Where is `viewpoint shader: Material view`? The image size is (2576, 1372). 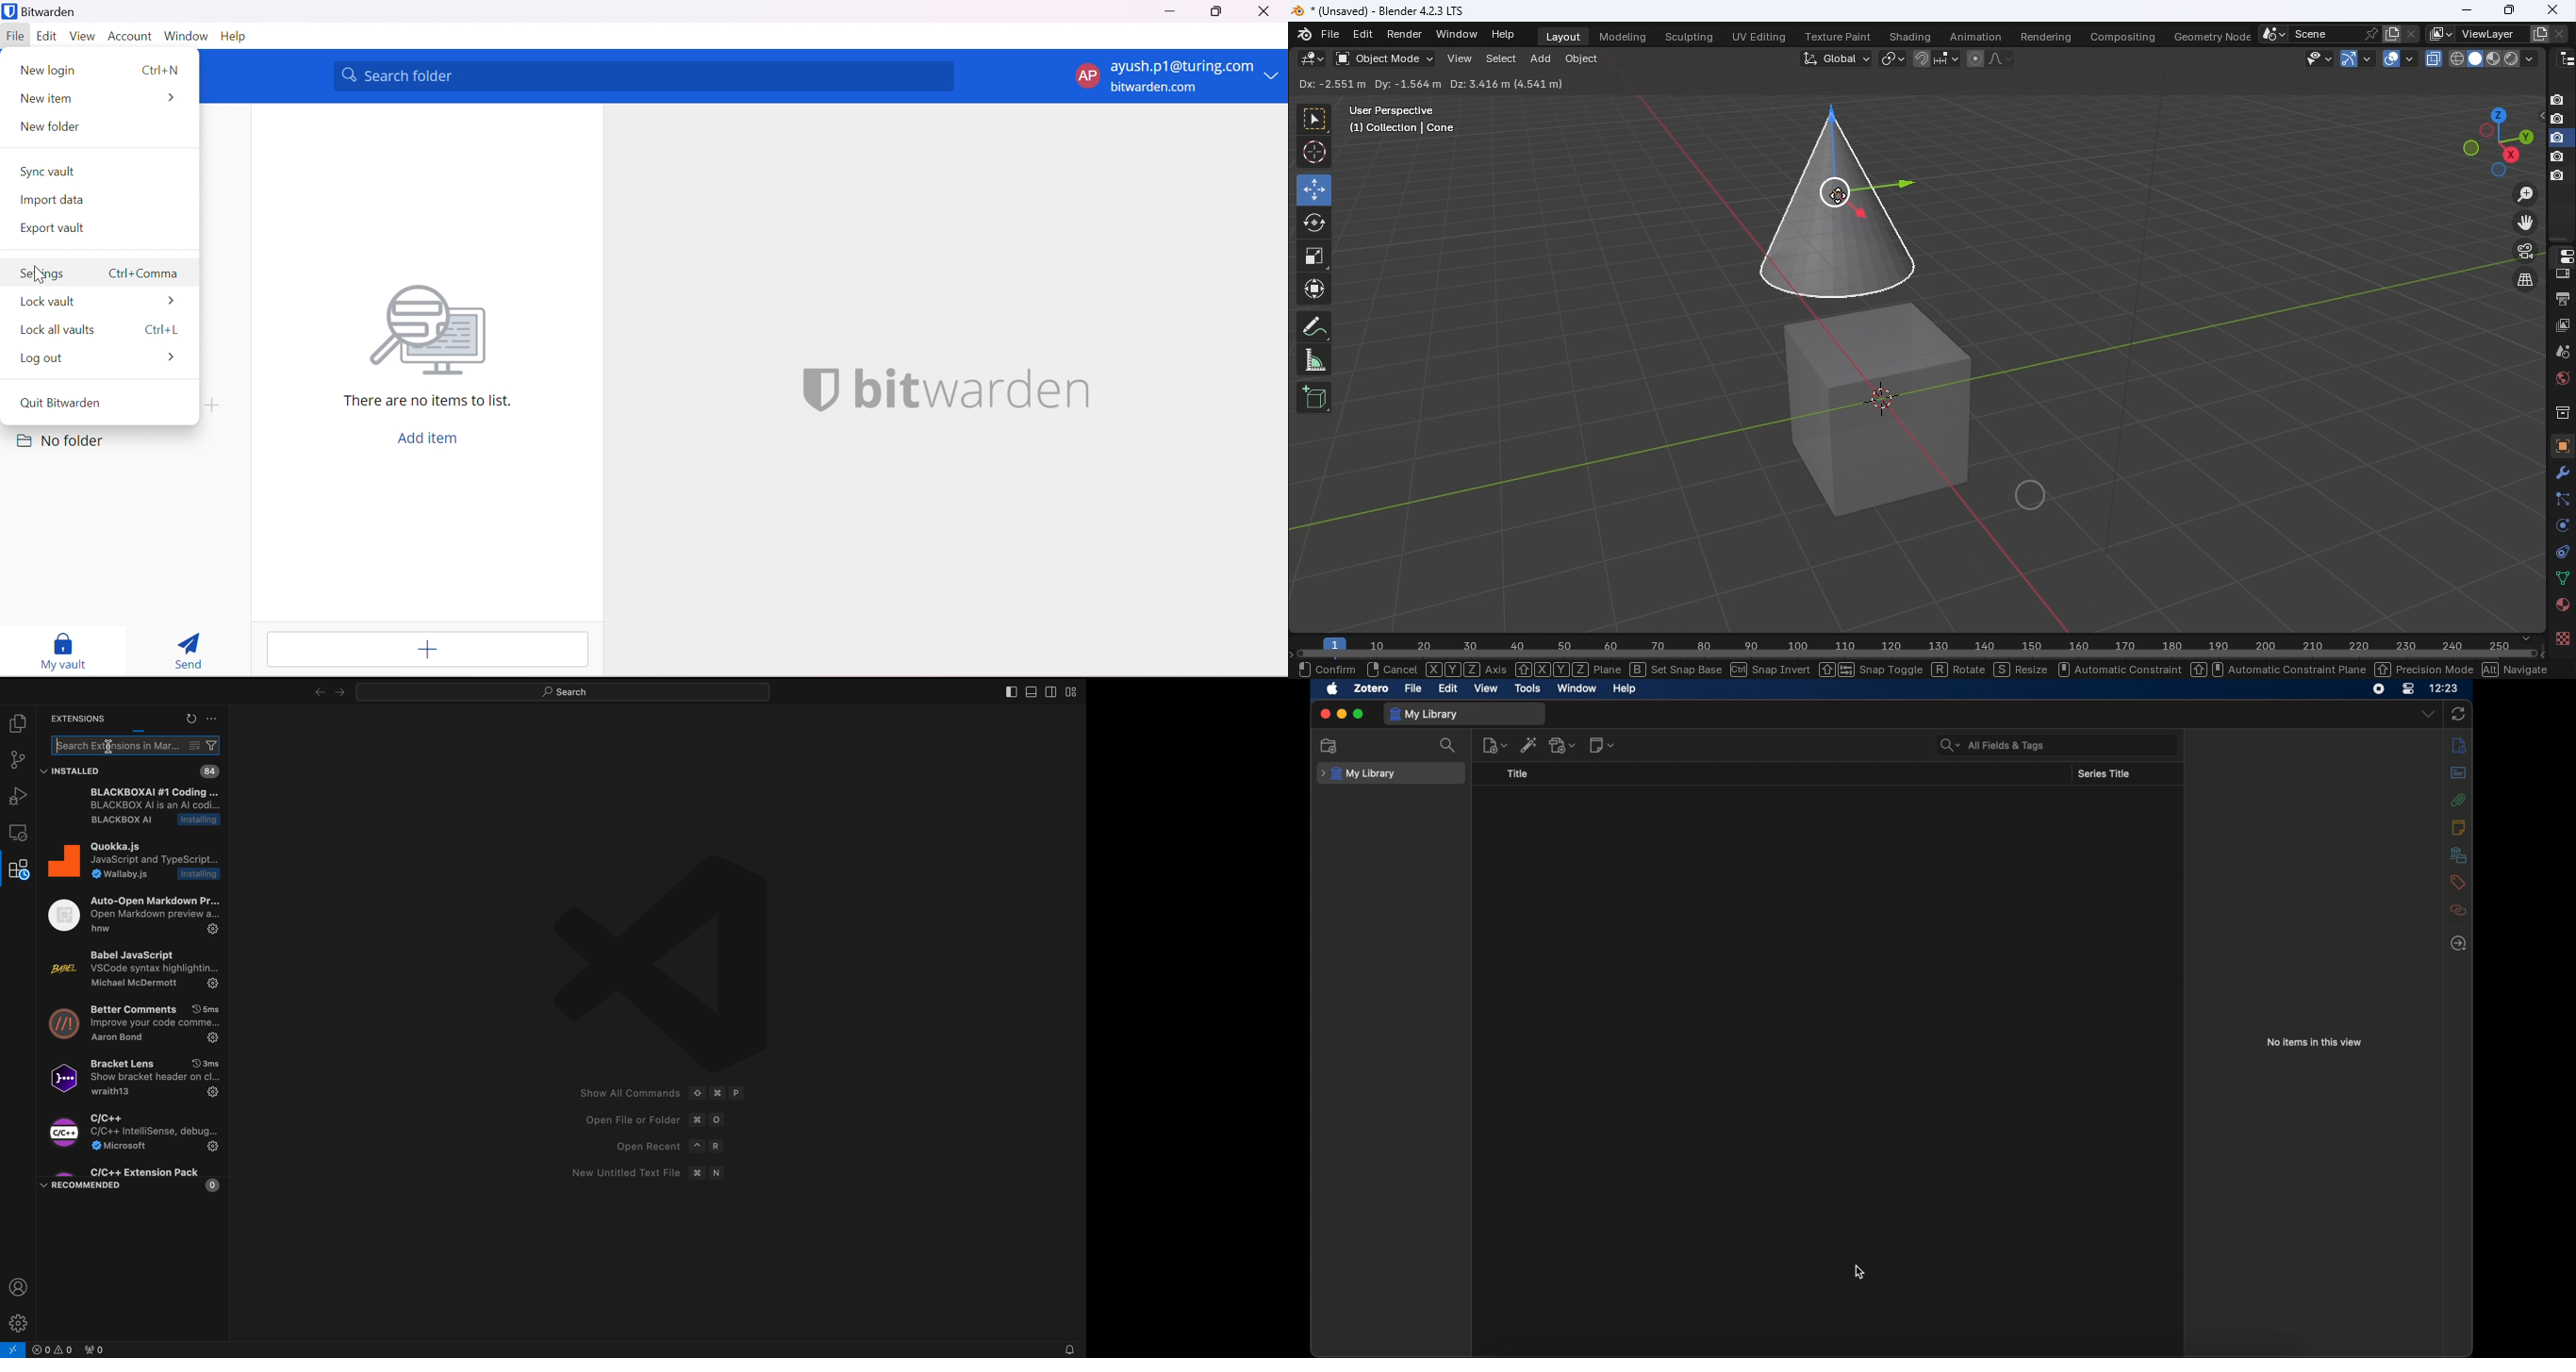
viewpoint shader: Material view is located at coordinates (2492, 58).